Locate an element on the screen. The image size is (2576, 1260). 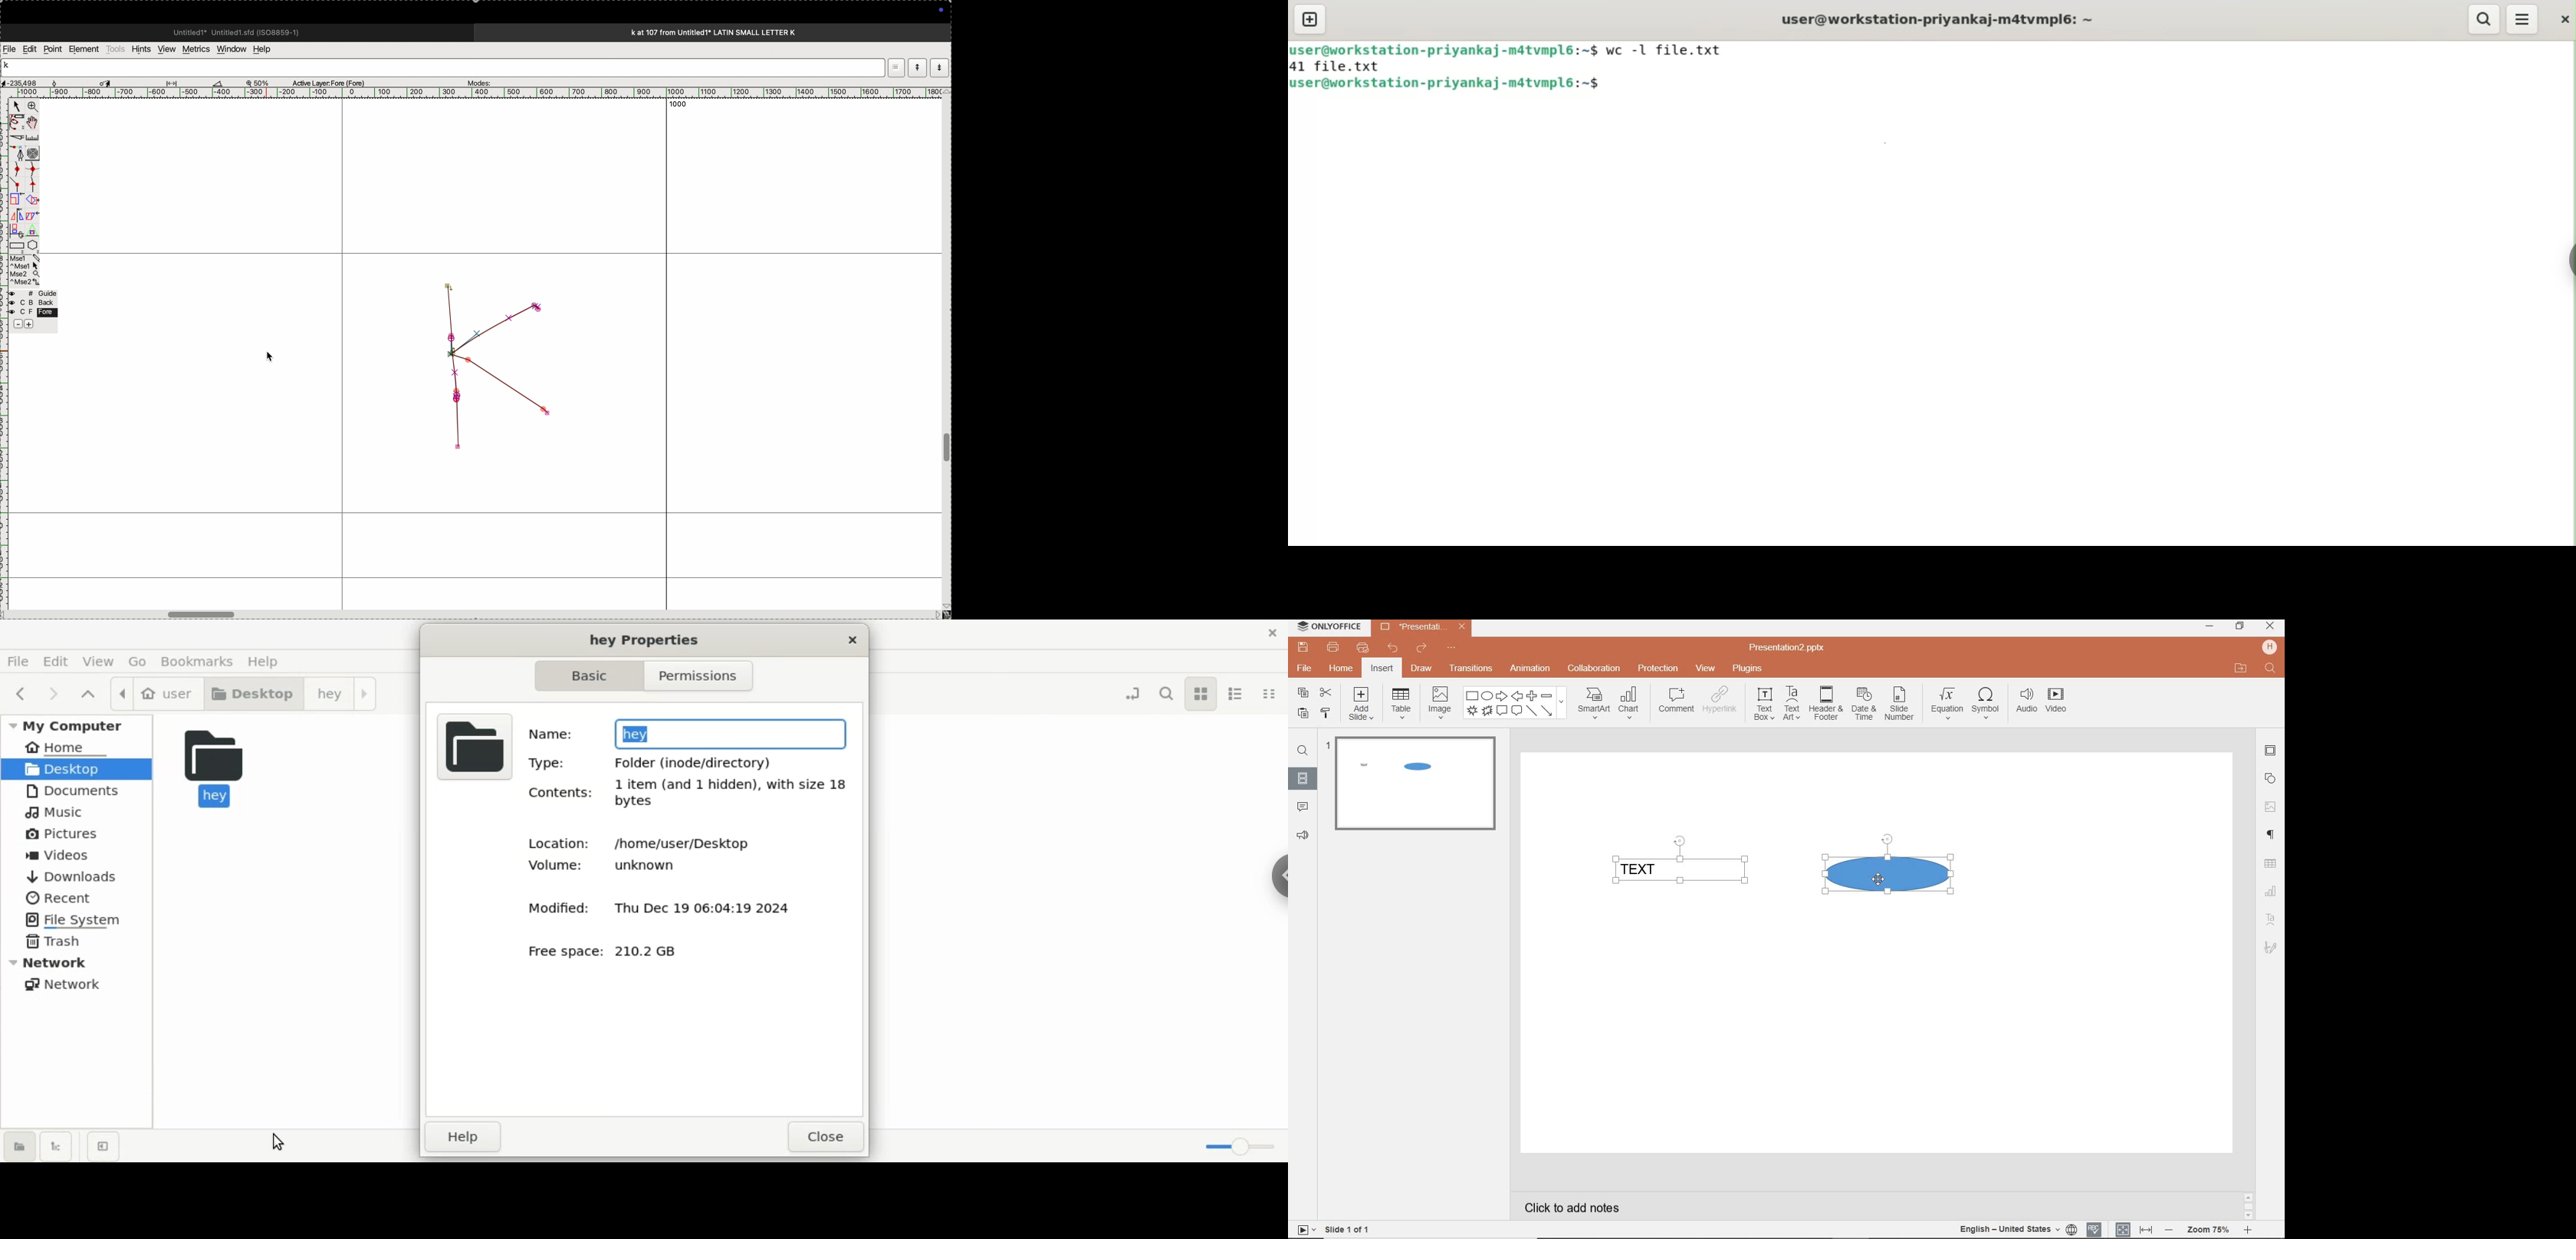
name text box is located at coordinates (733, 732).